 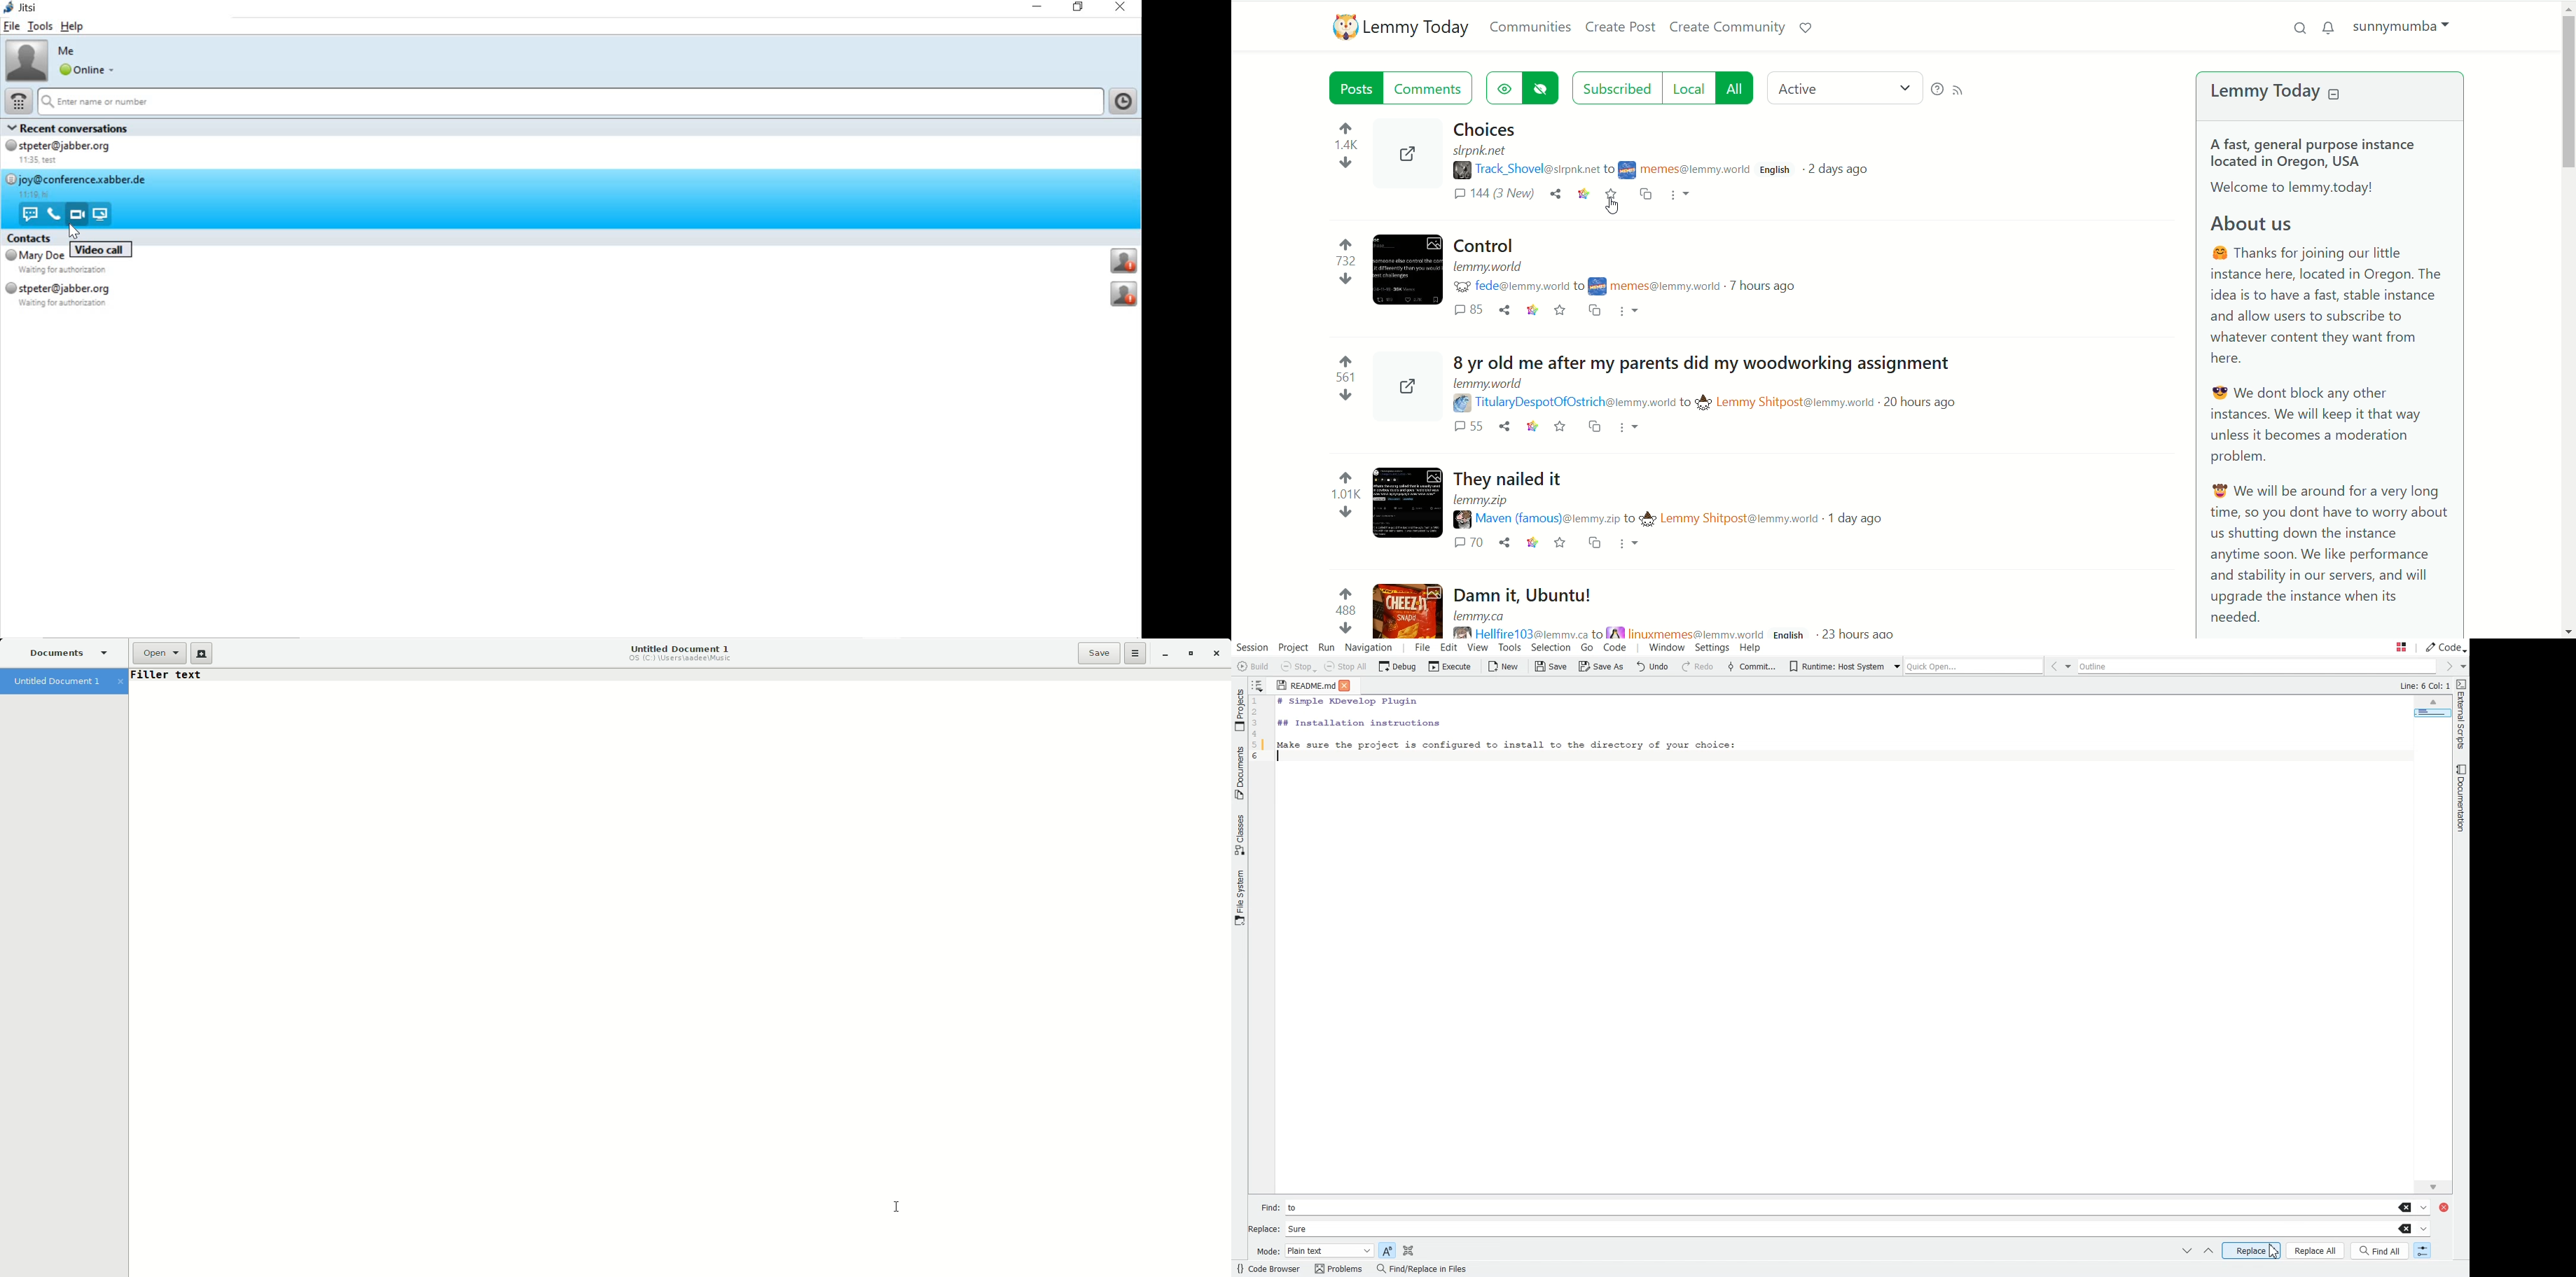 What do you see at coordinates (29, 213) in the screenshot?
I see `send message` at bounding box center [29, 213].